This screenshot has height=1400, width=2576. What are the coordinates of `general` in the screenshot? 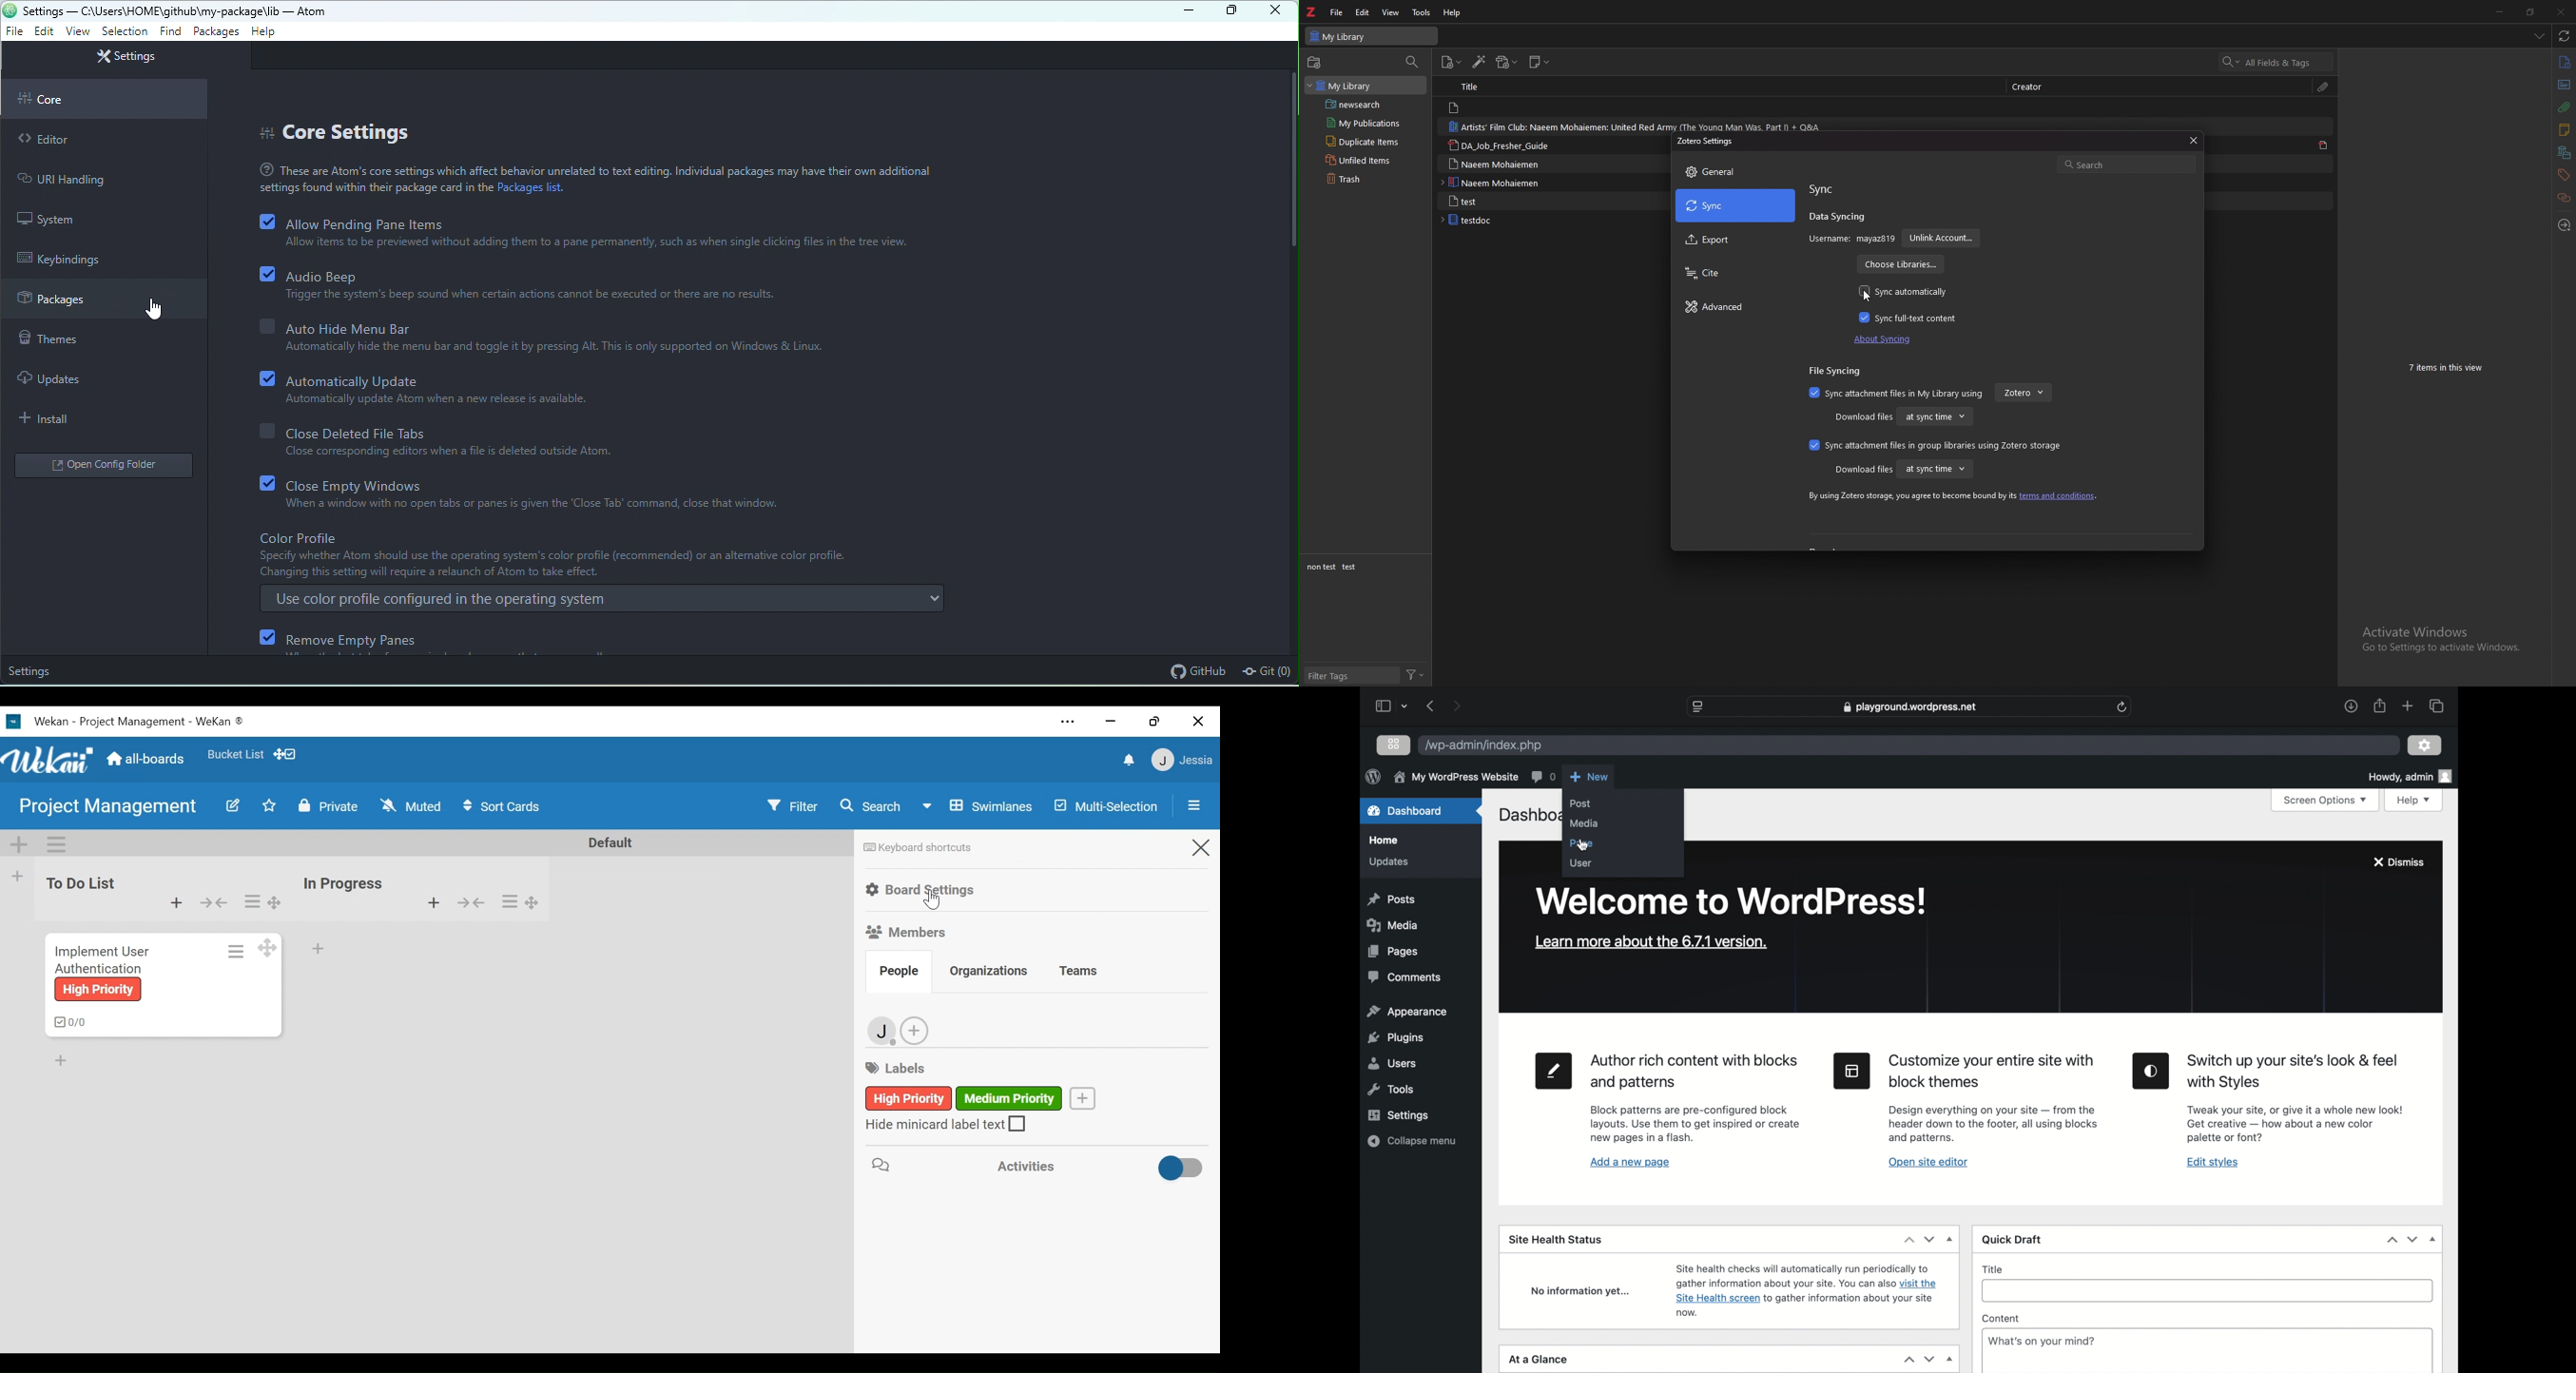 It's located at (1735, 172).